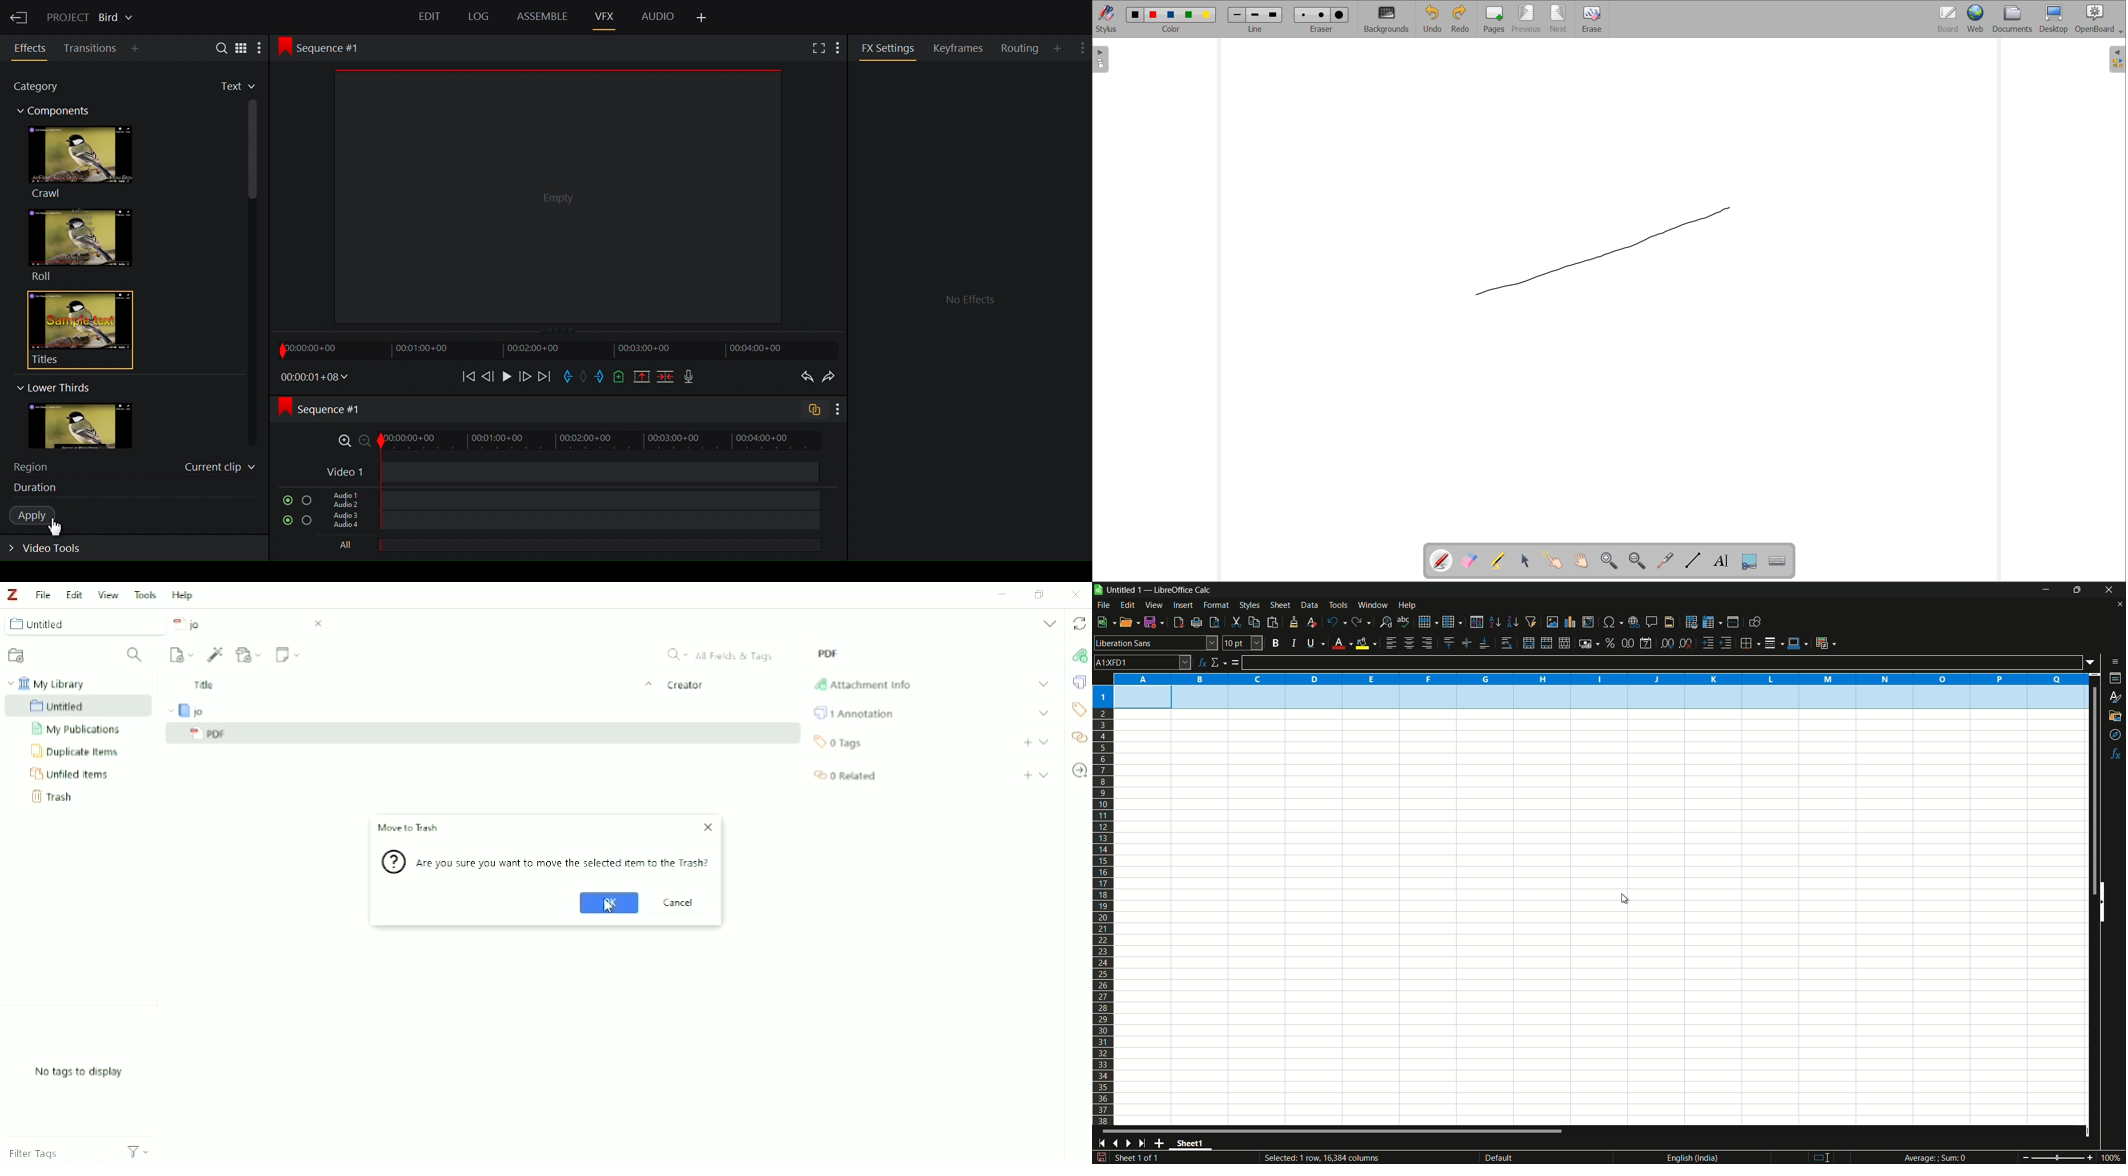 Image resolution: width=2128 pixels, height=1176 pixels. I want to click on font color, so click(1340, 644).